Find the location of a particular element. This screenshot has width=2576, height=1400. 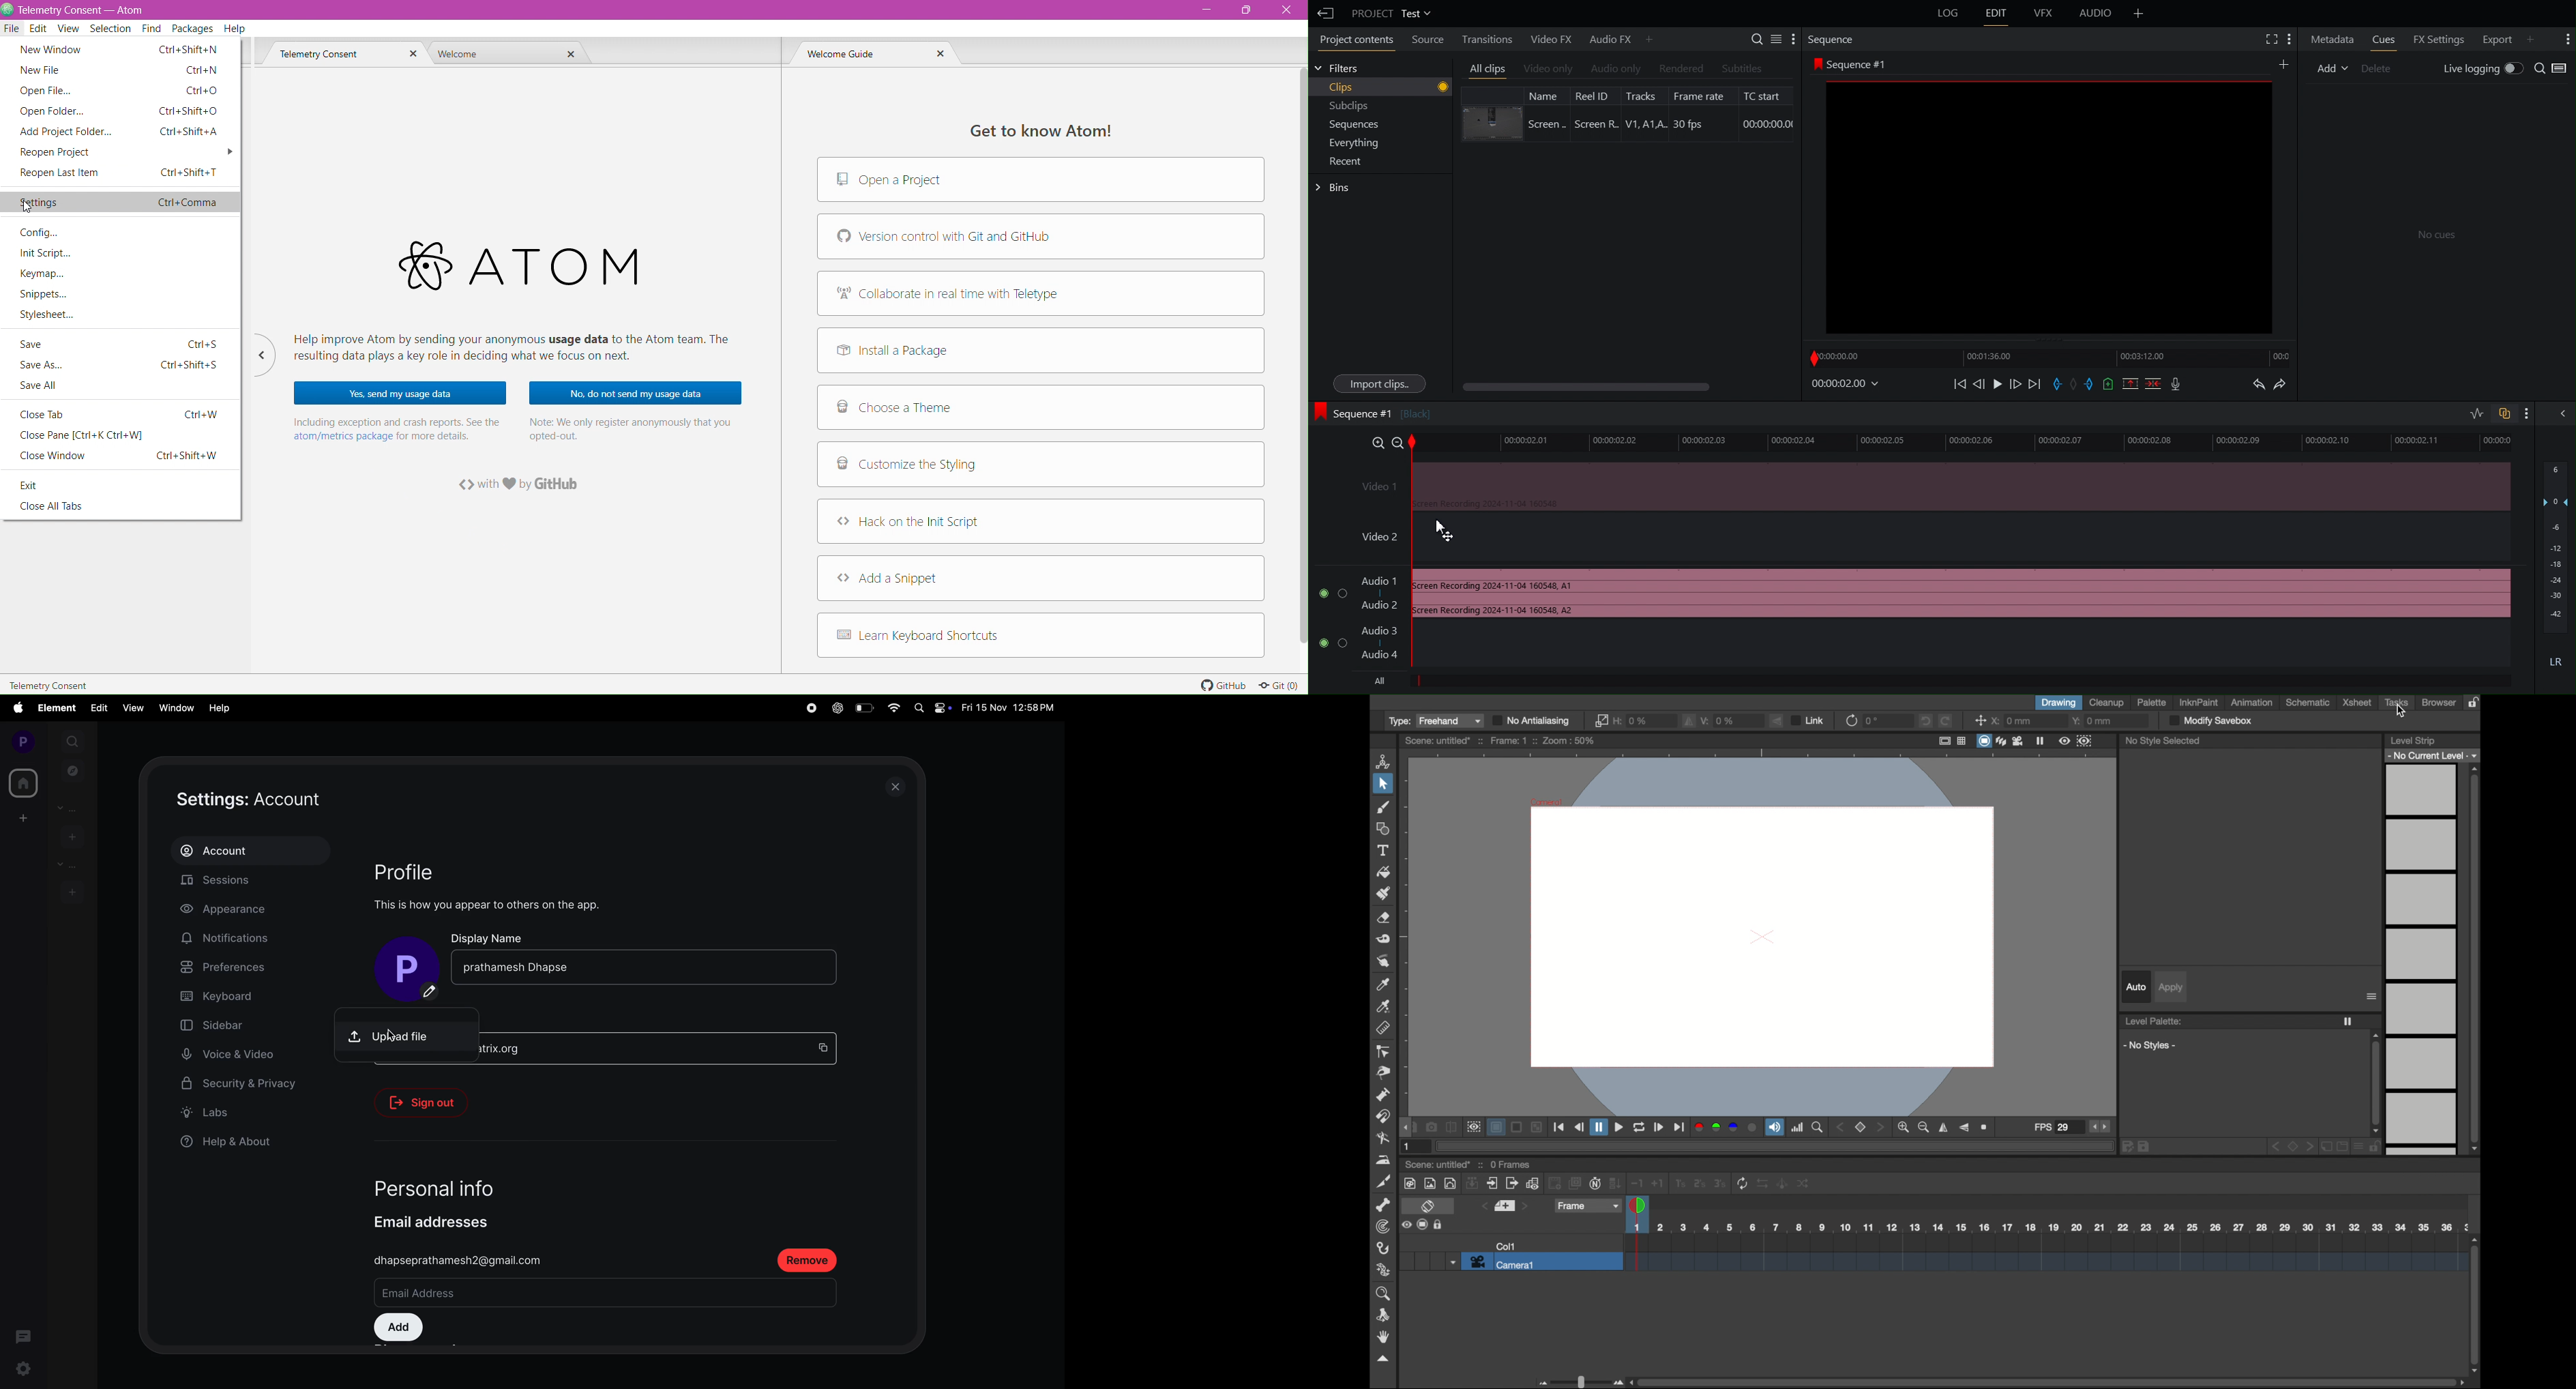

upload file is located at coordinates (410, 1031).